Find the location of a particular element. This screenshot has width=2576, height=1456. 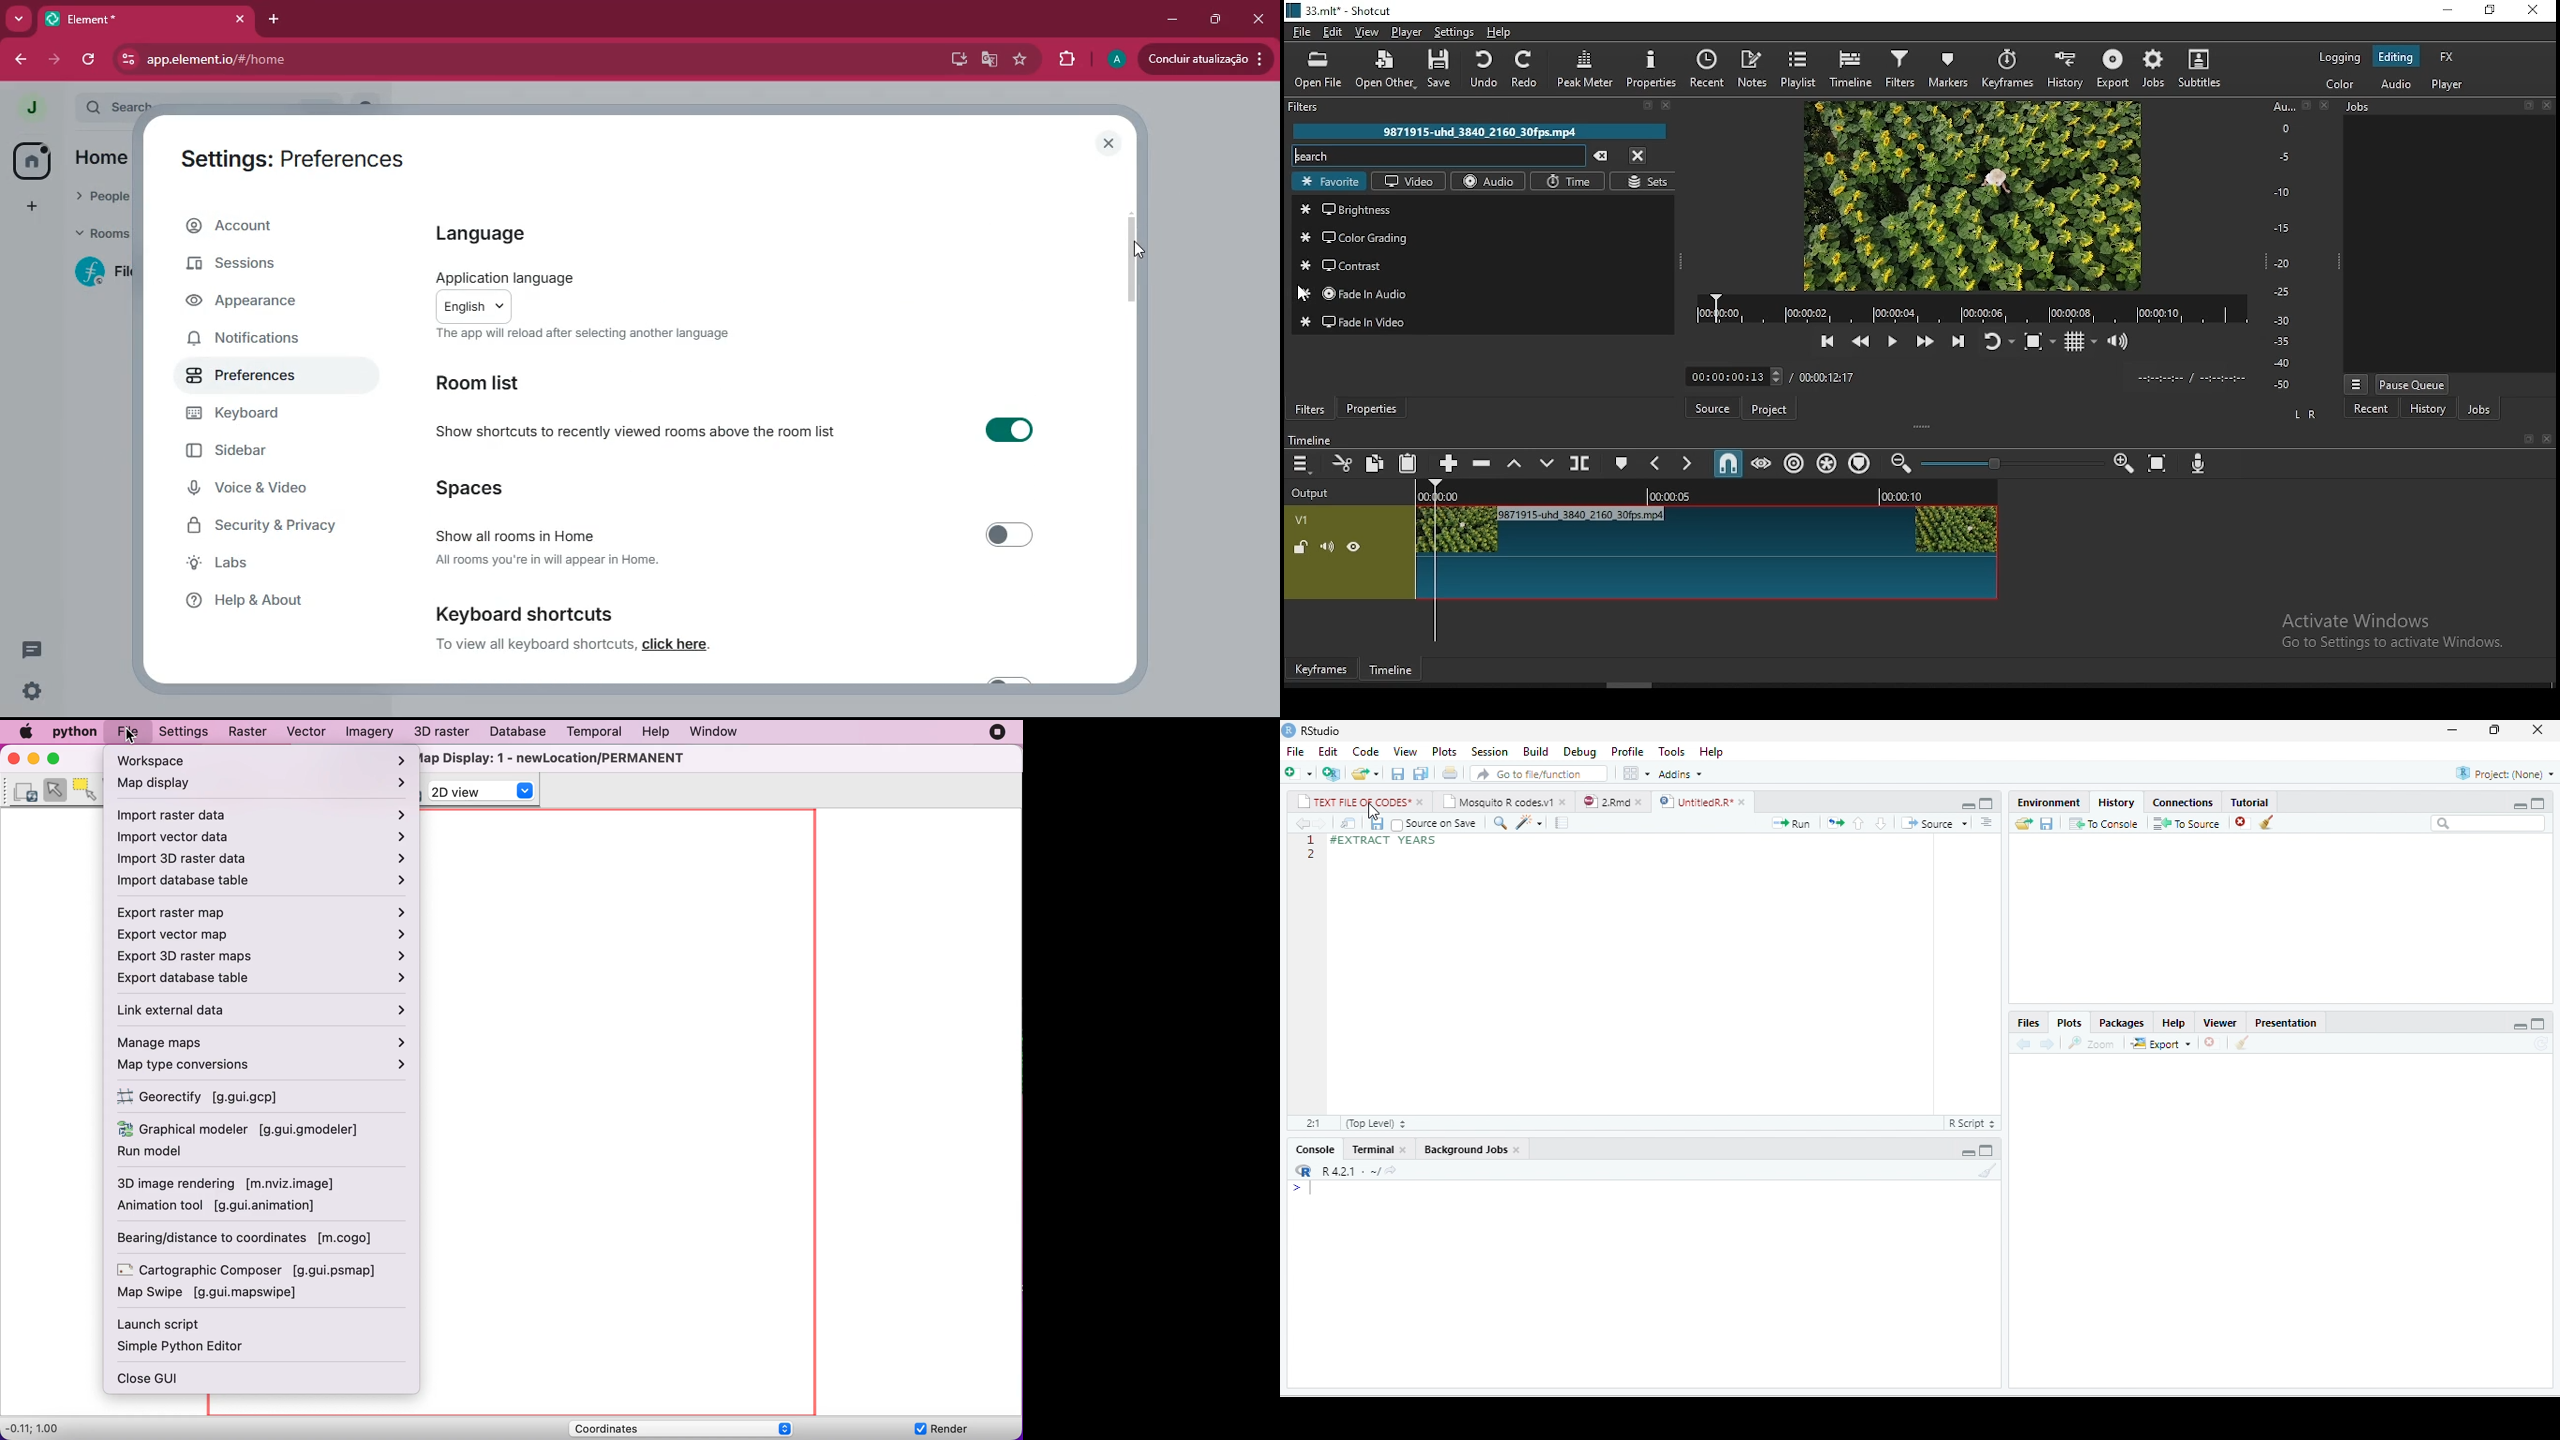

maximize is located at coordinates (2538, 1024).